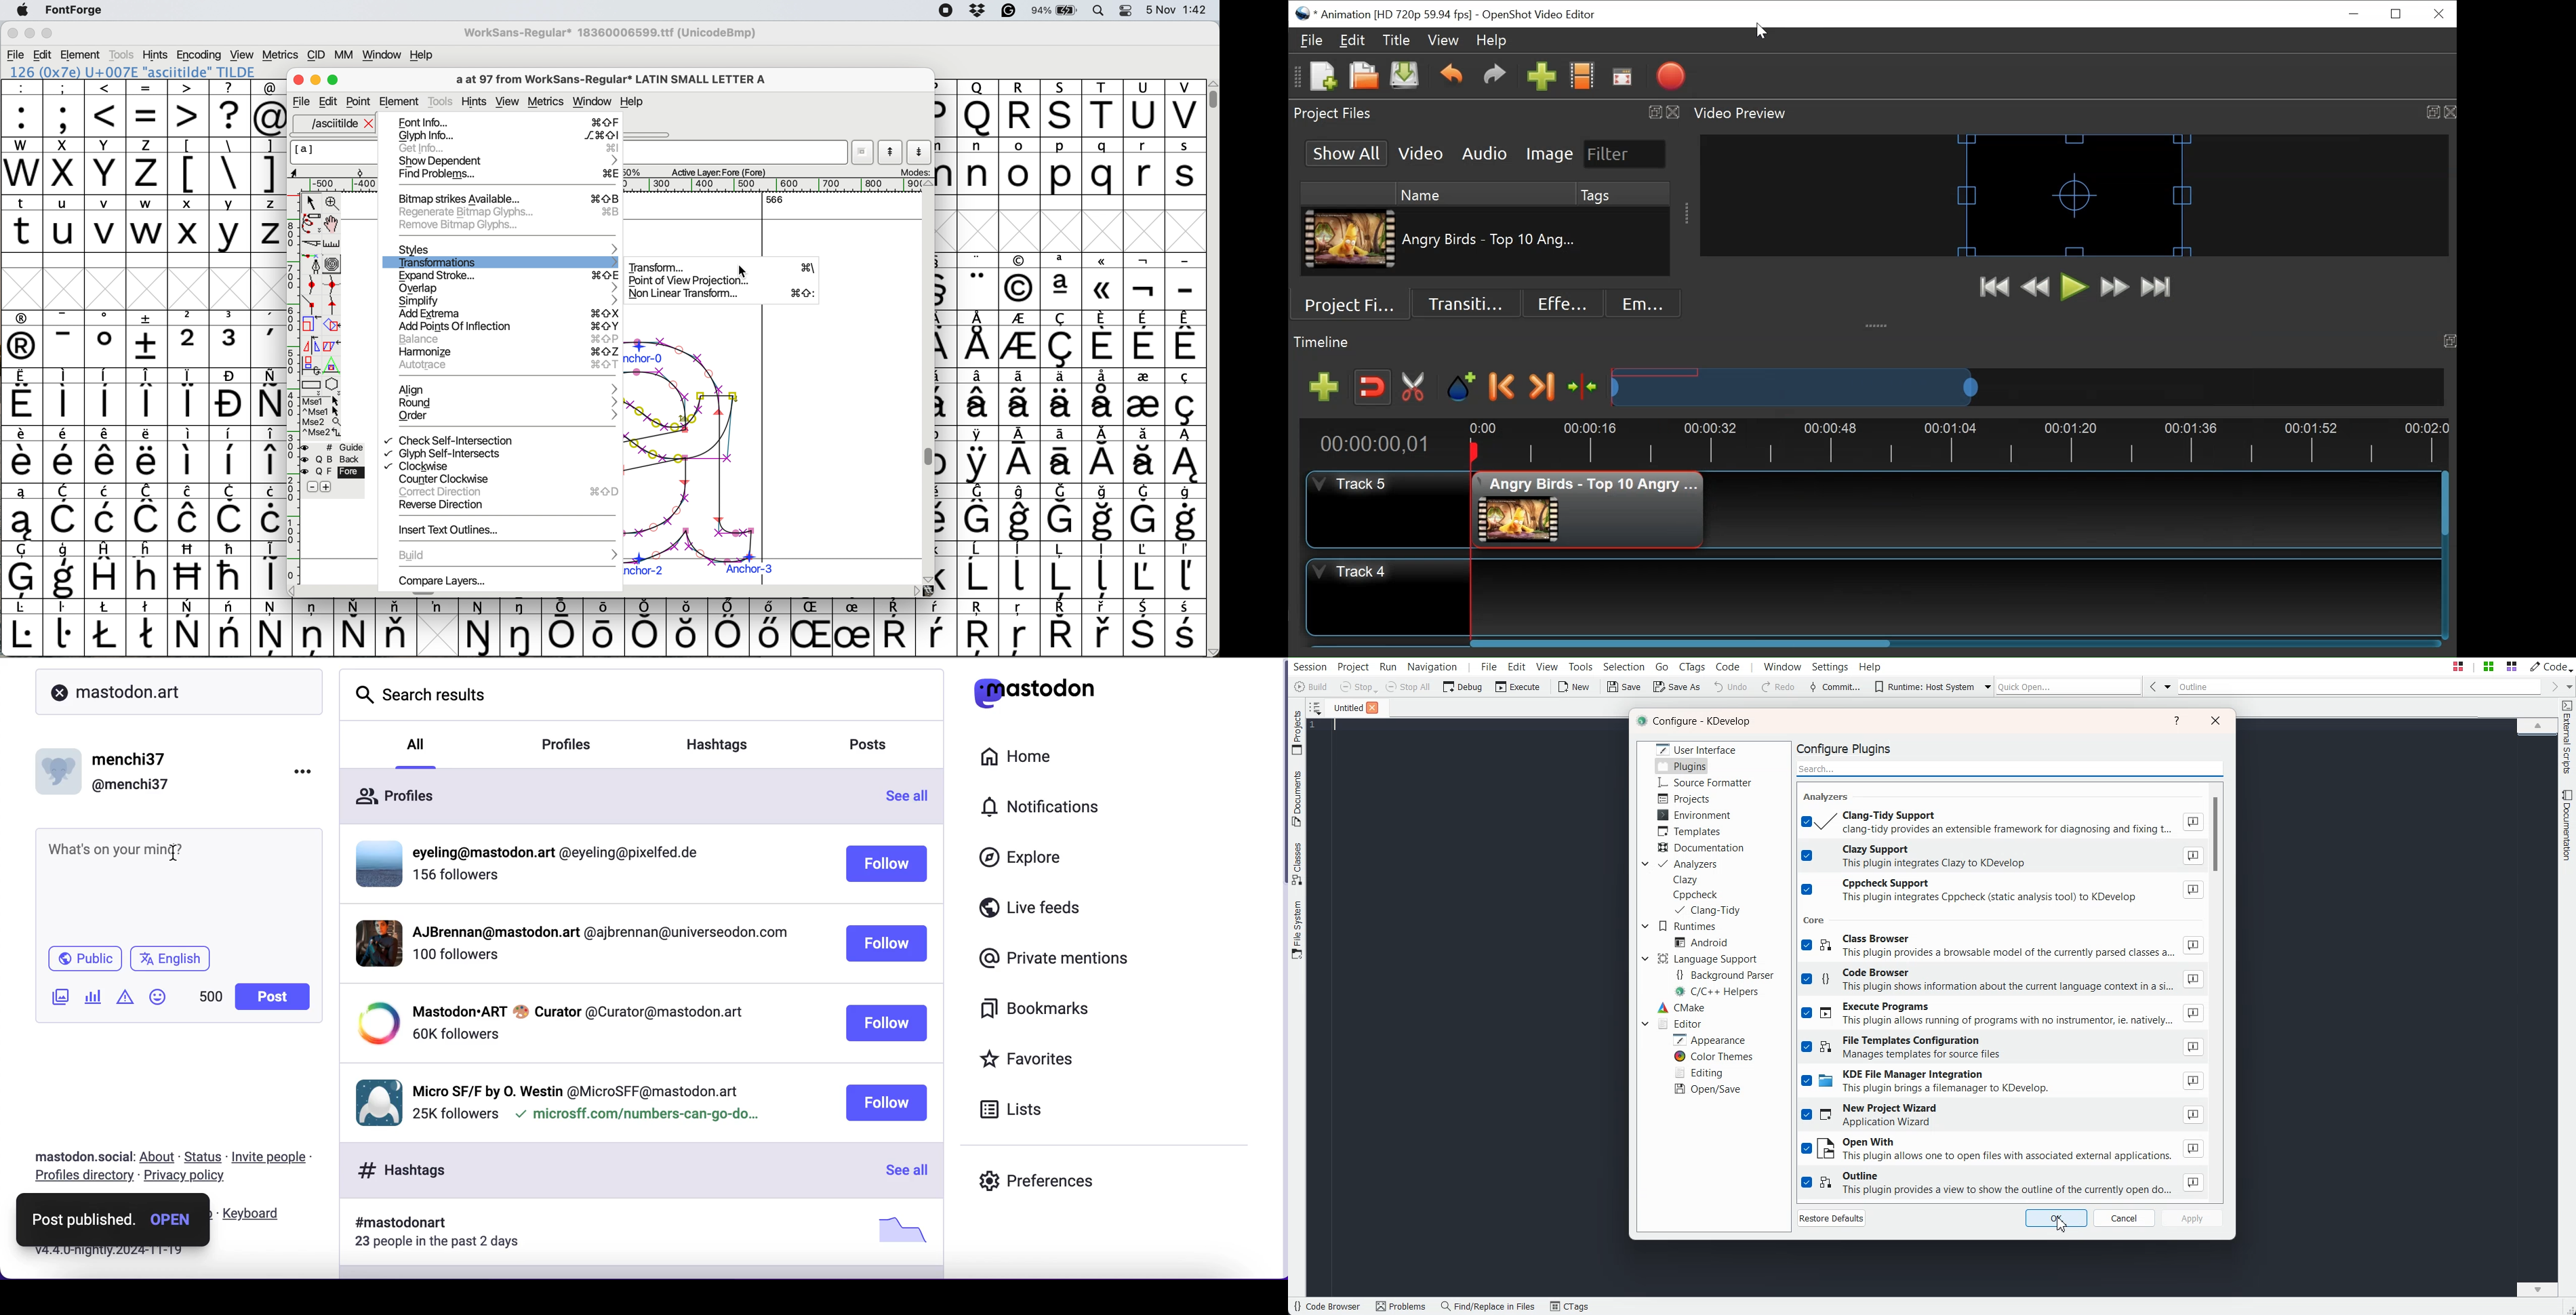  What do you see at coordinates (1297, 864) in the screenshot?
I see `Classes` at bounding box center [1297, 864].